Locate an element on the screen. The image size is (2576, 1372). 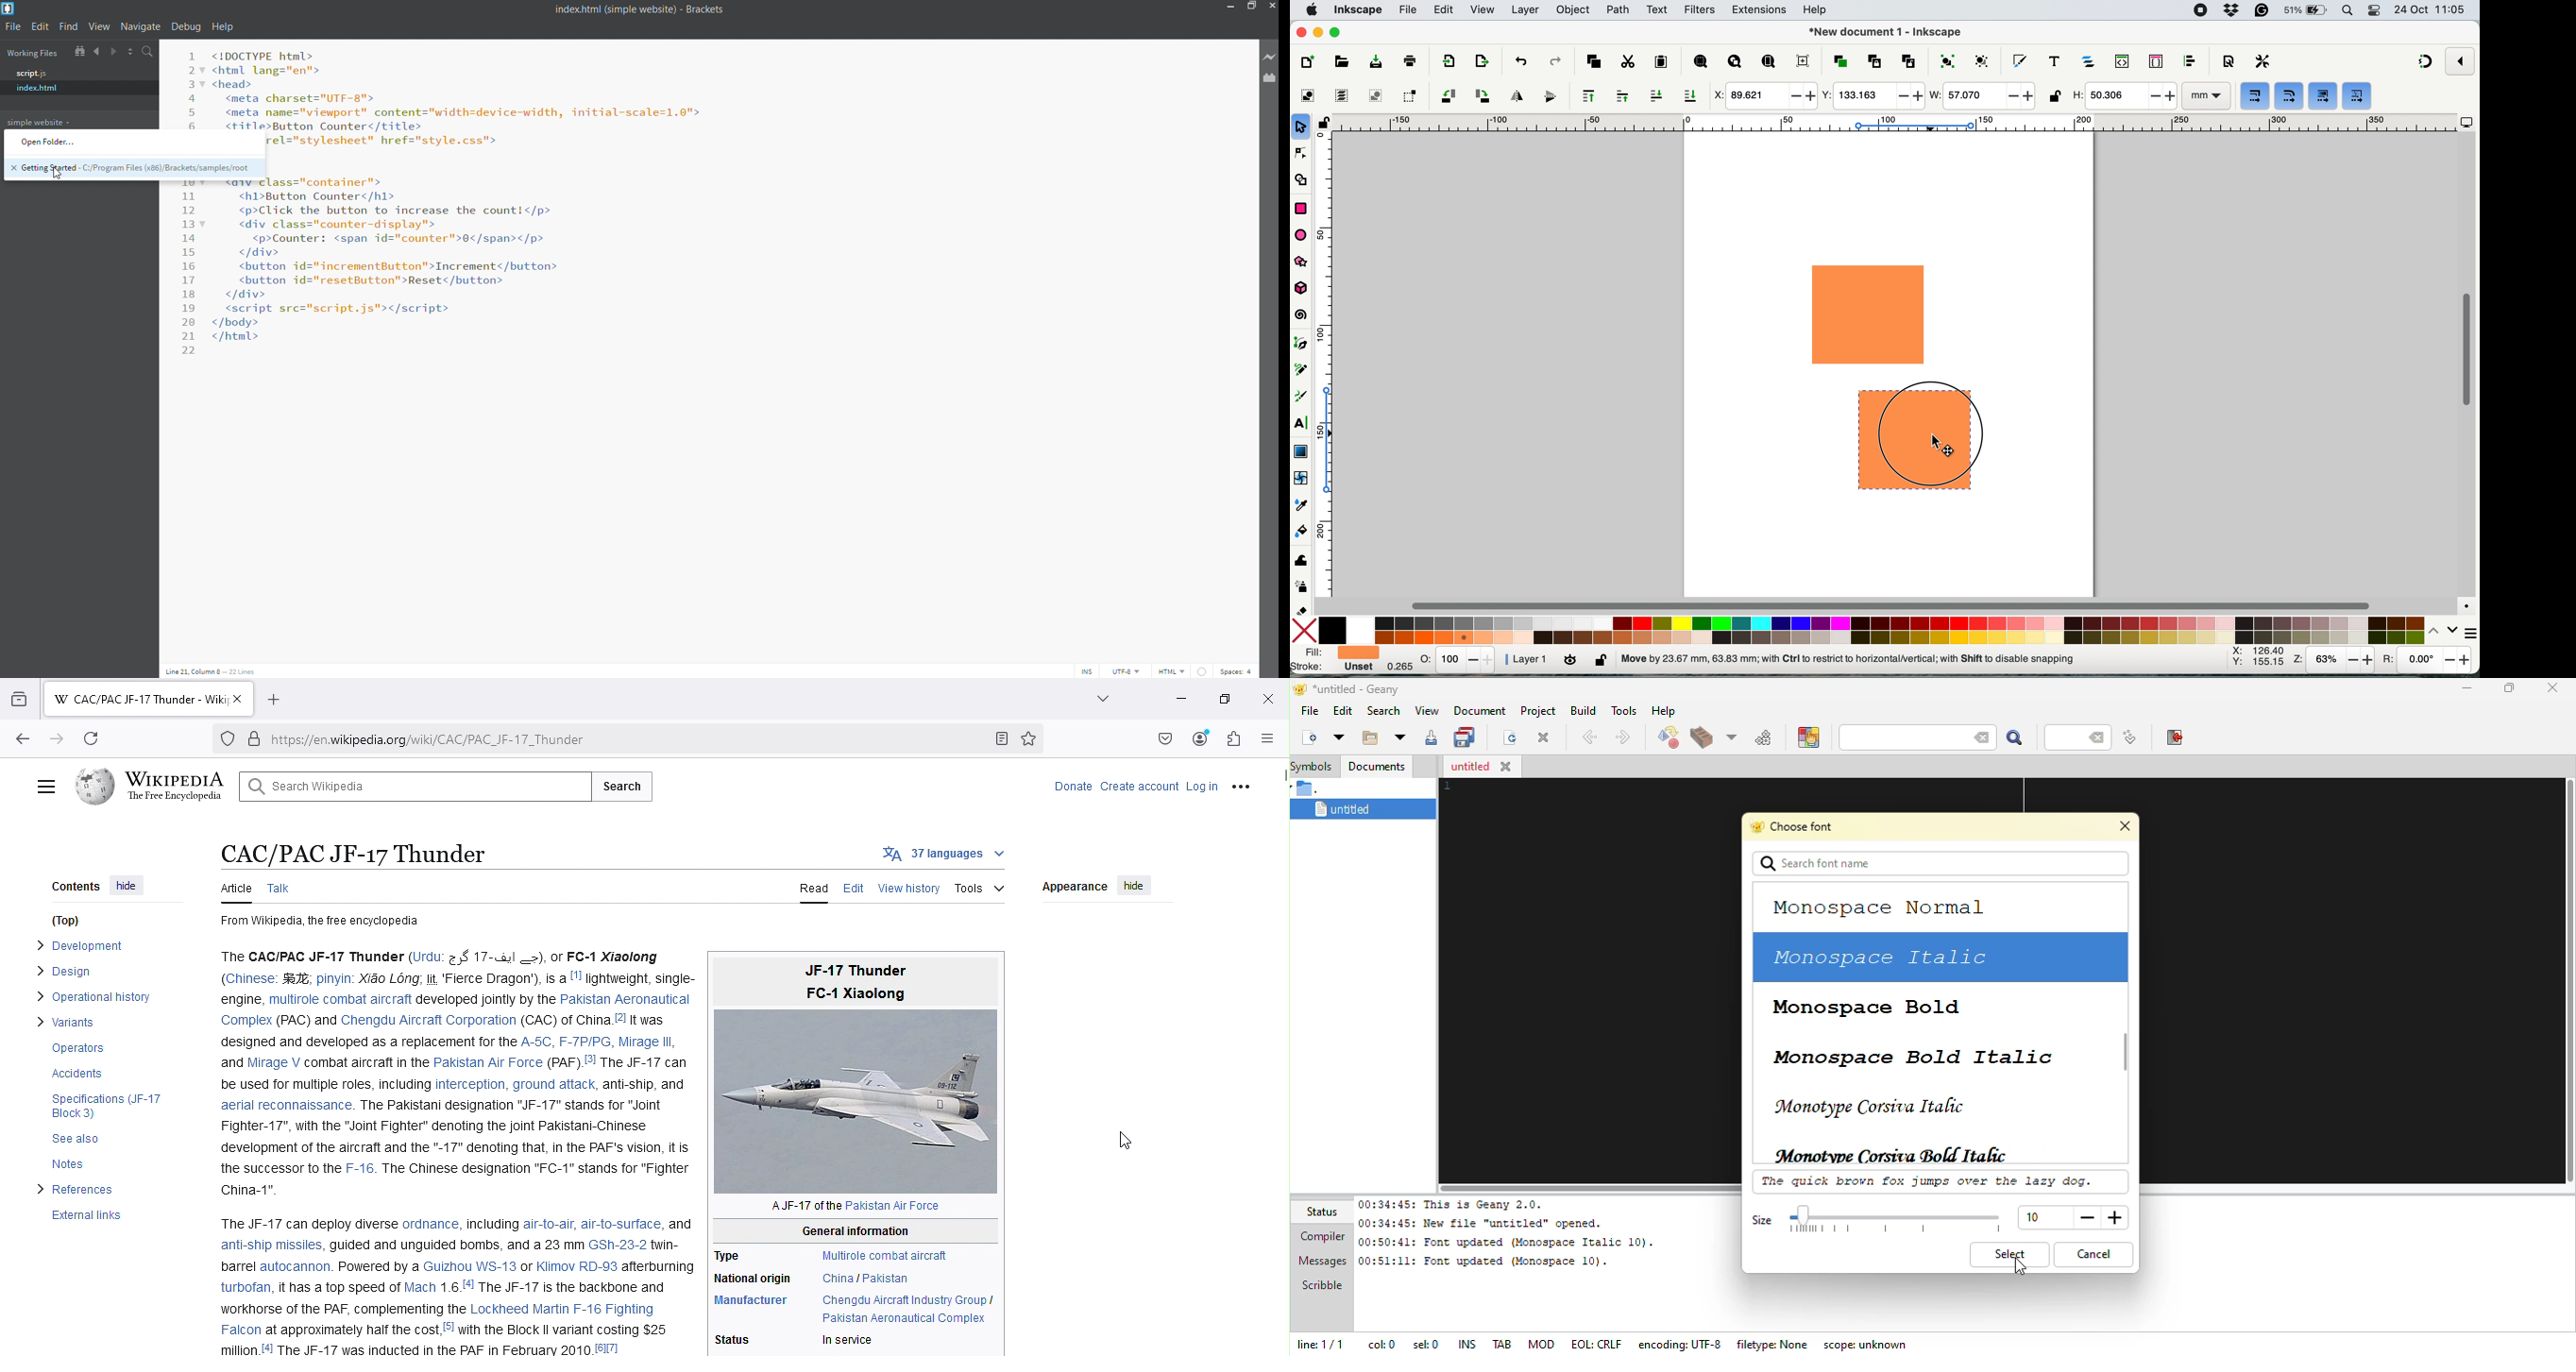
fill and stroke is located at coordinates (2020, 59).